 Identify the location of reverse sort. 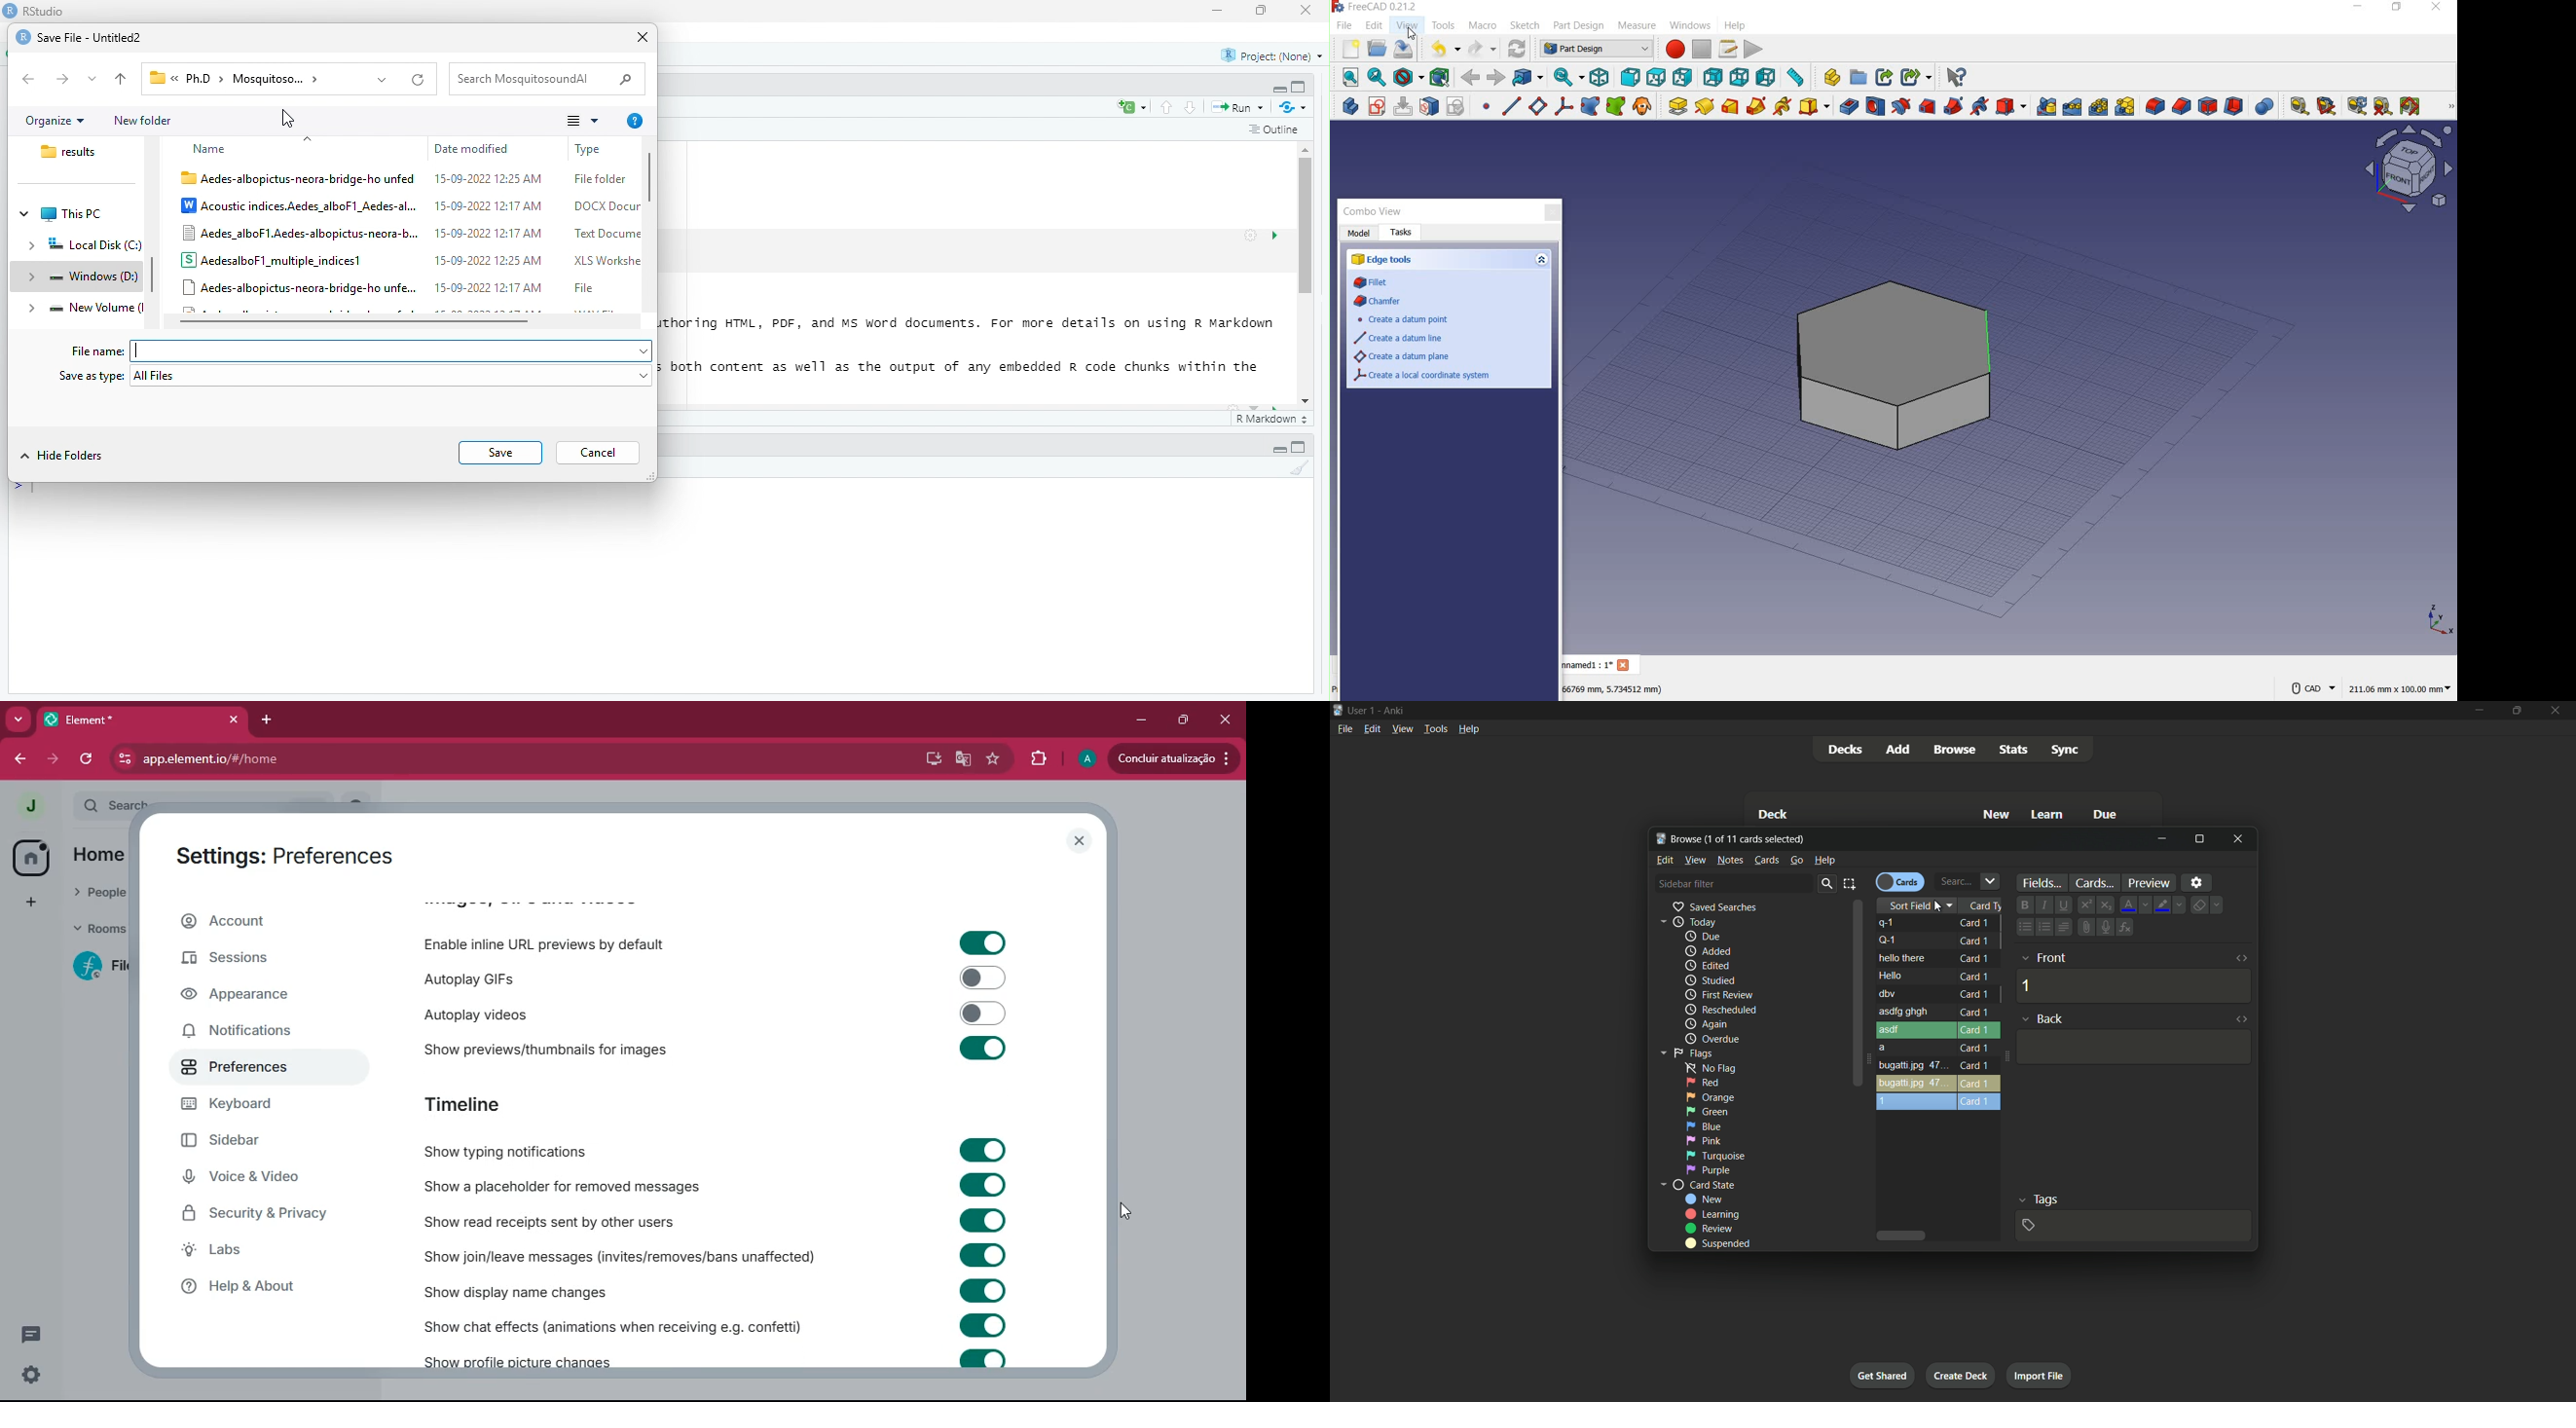
(1937, 1014).